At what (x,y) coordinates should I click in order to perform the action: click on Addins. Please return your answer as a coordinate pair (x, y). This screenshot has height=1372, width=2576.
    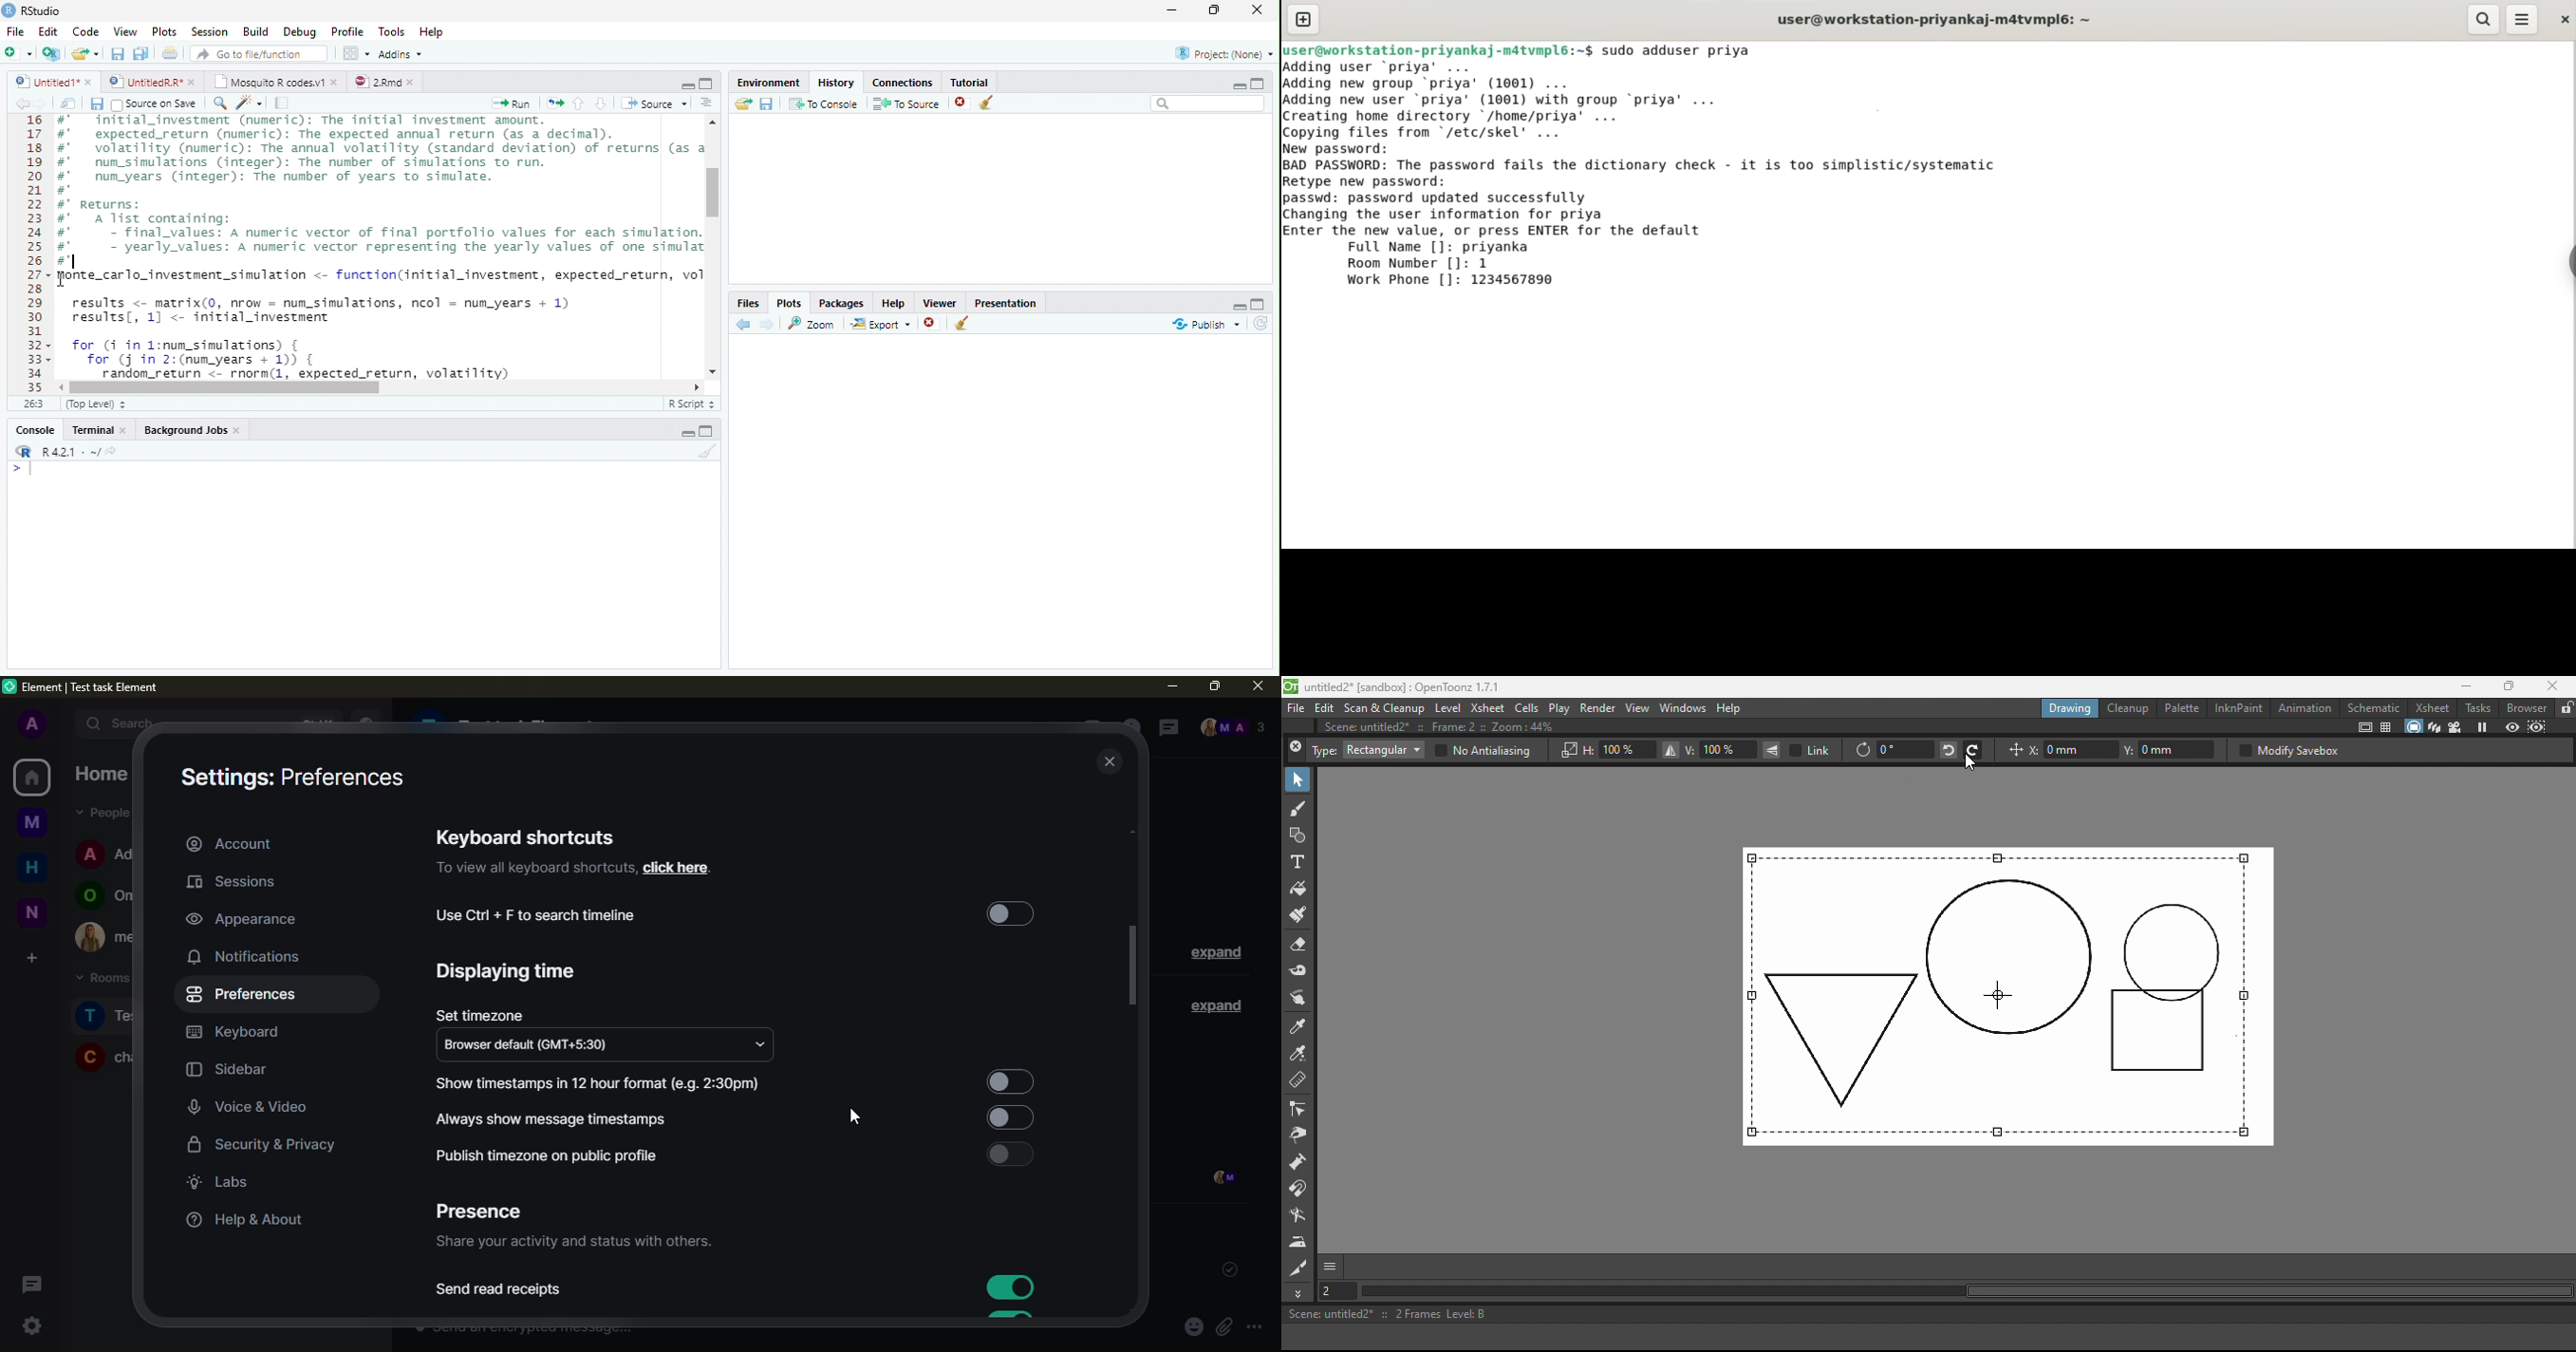
    Looking at the image, I should click on (402, 54).